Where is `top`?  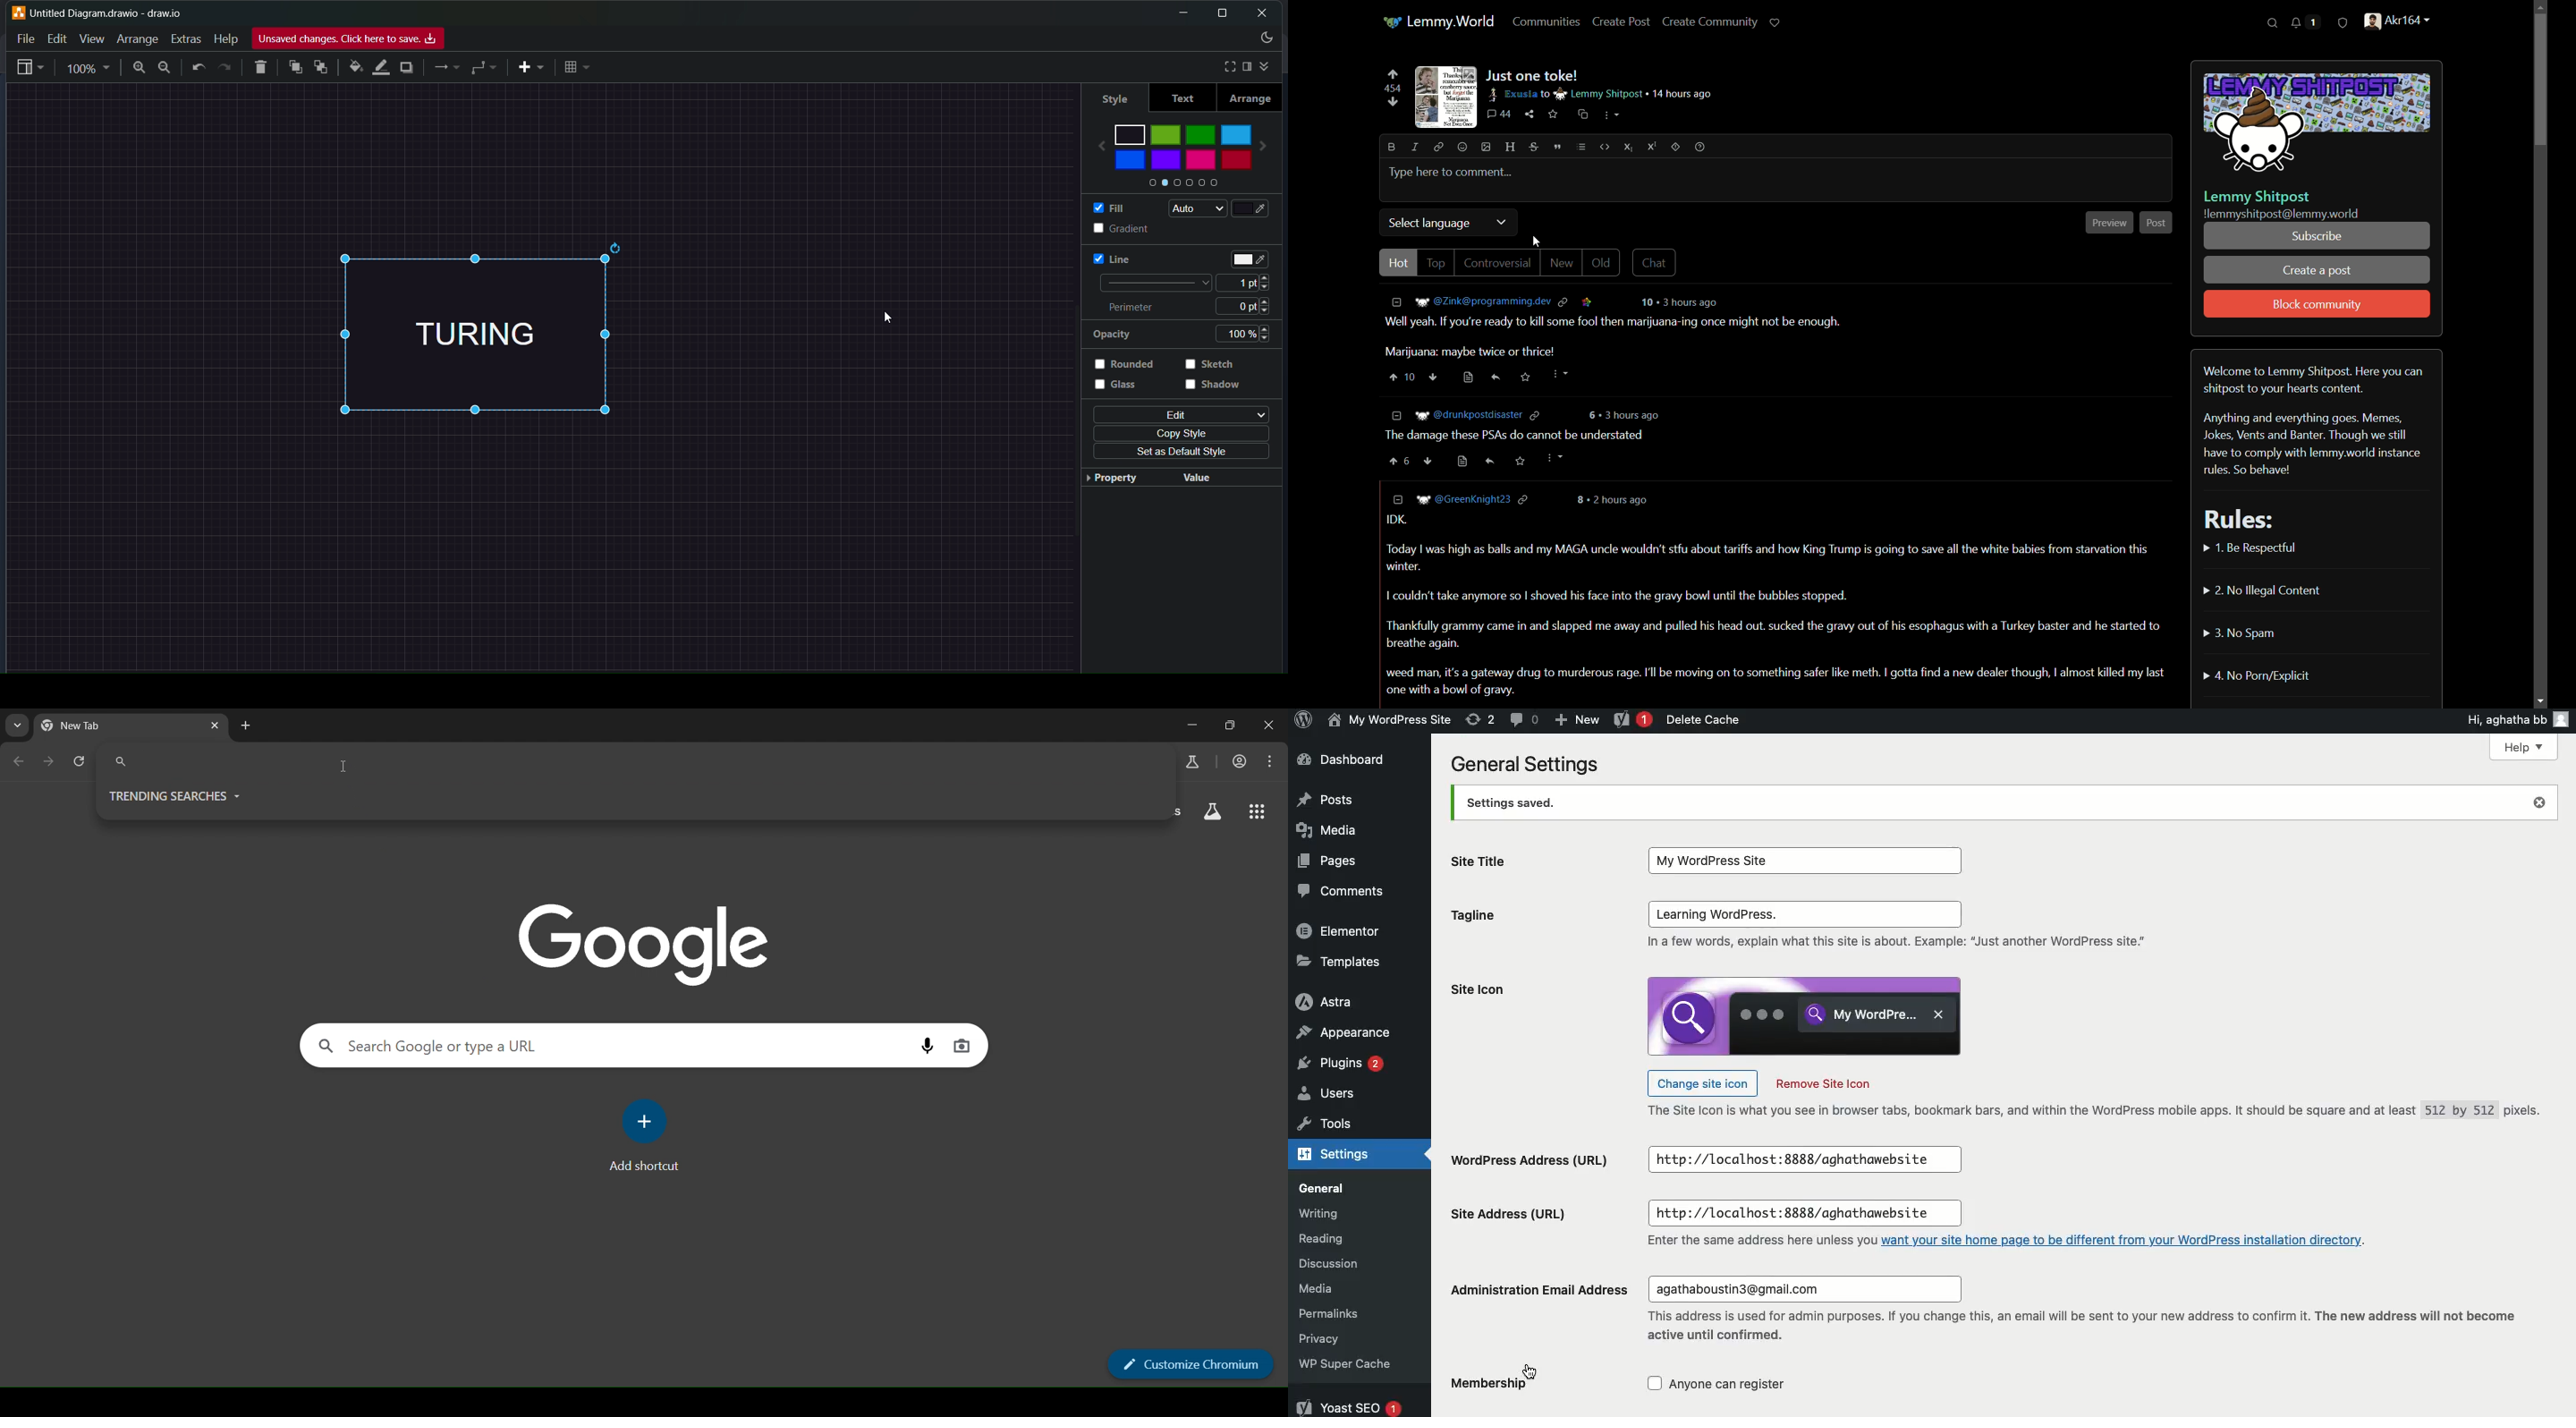 top is located at coordinates (1436, 264).